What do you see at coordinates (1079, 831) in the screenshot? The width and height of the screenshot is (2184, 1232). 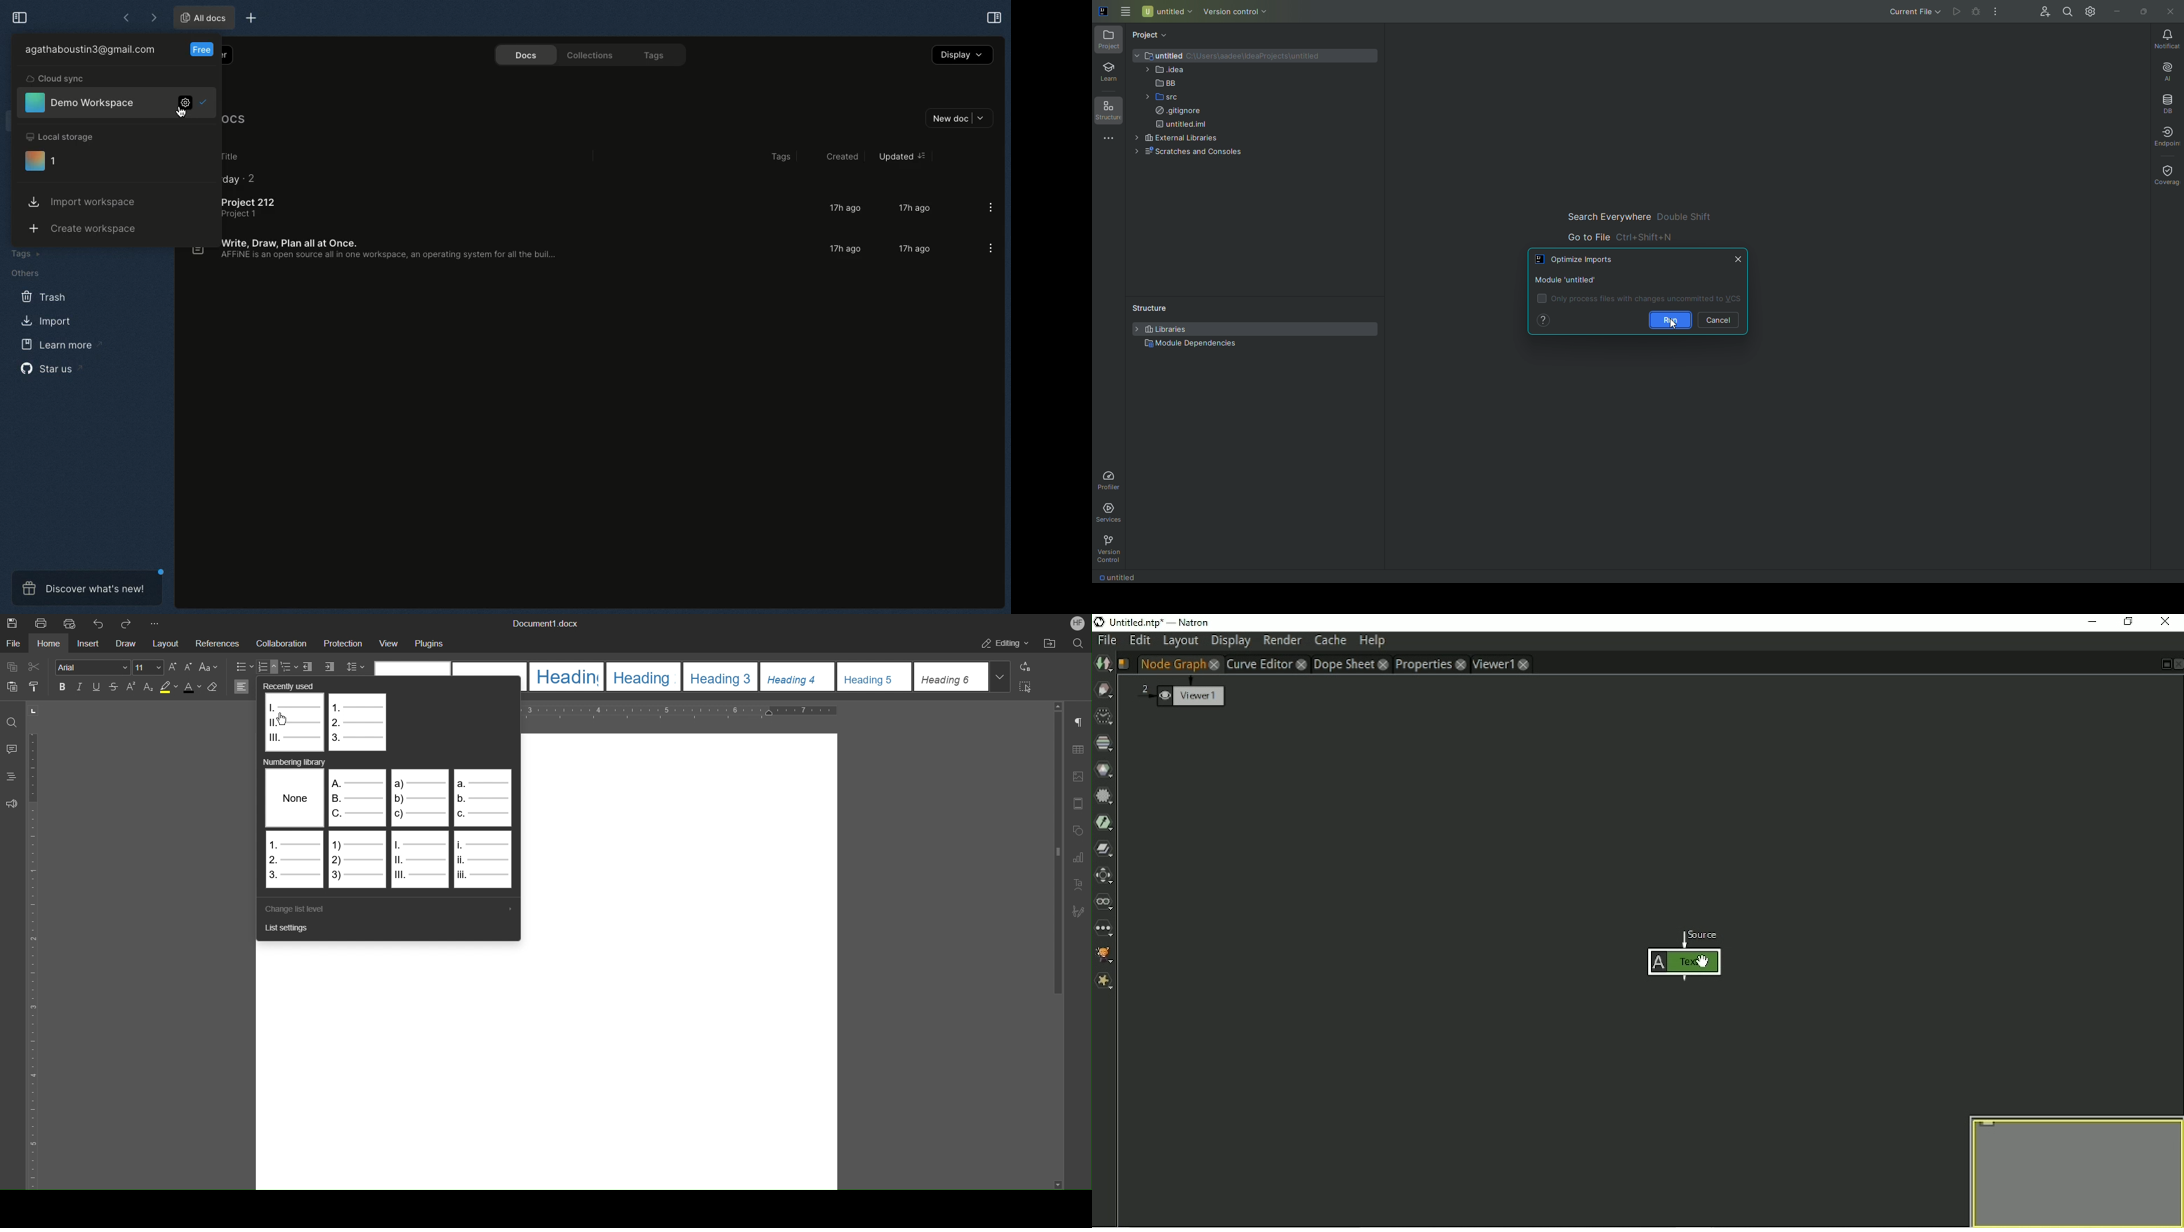 I see `Shape Settings` at bounding box center [1079, 831].